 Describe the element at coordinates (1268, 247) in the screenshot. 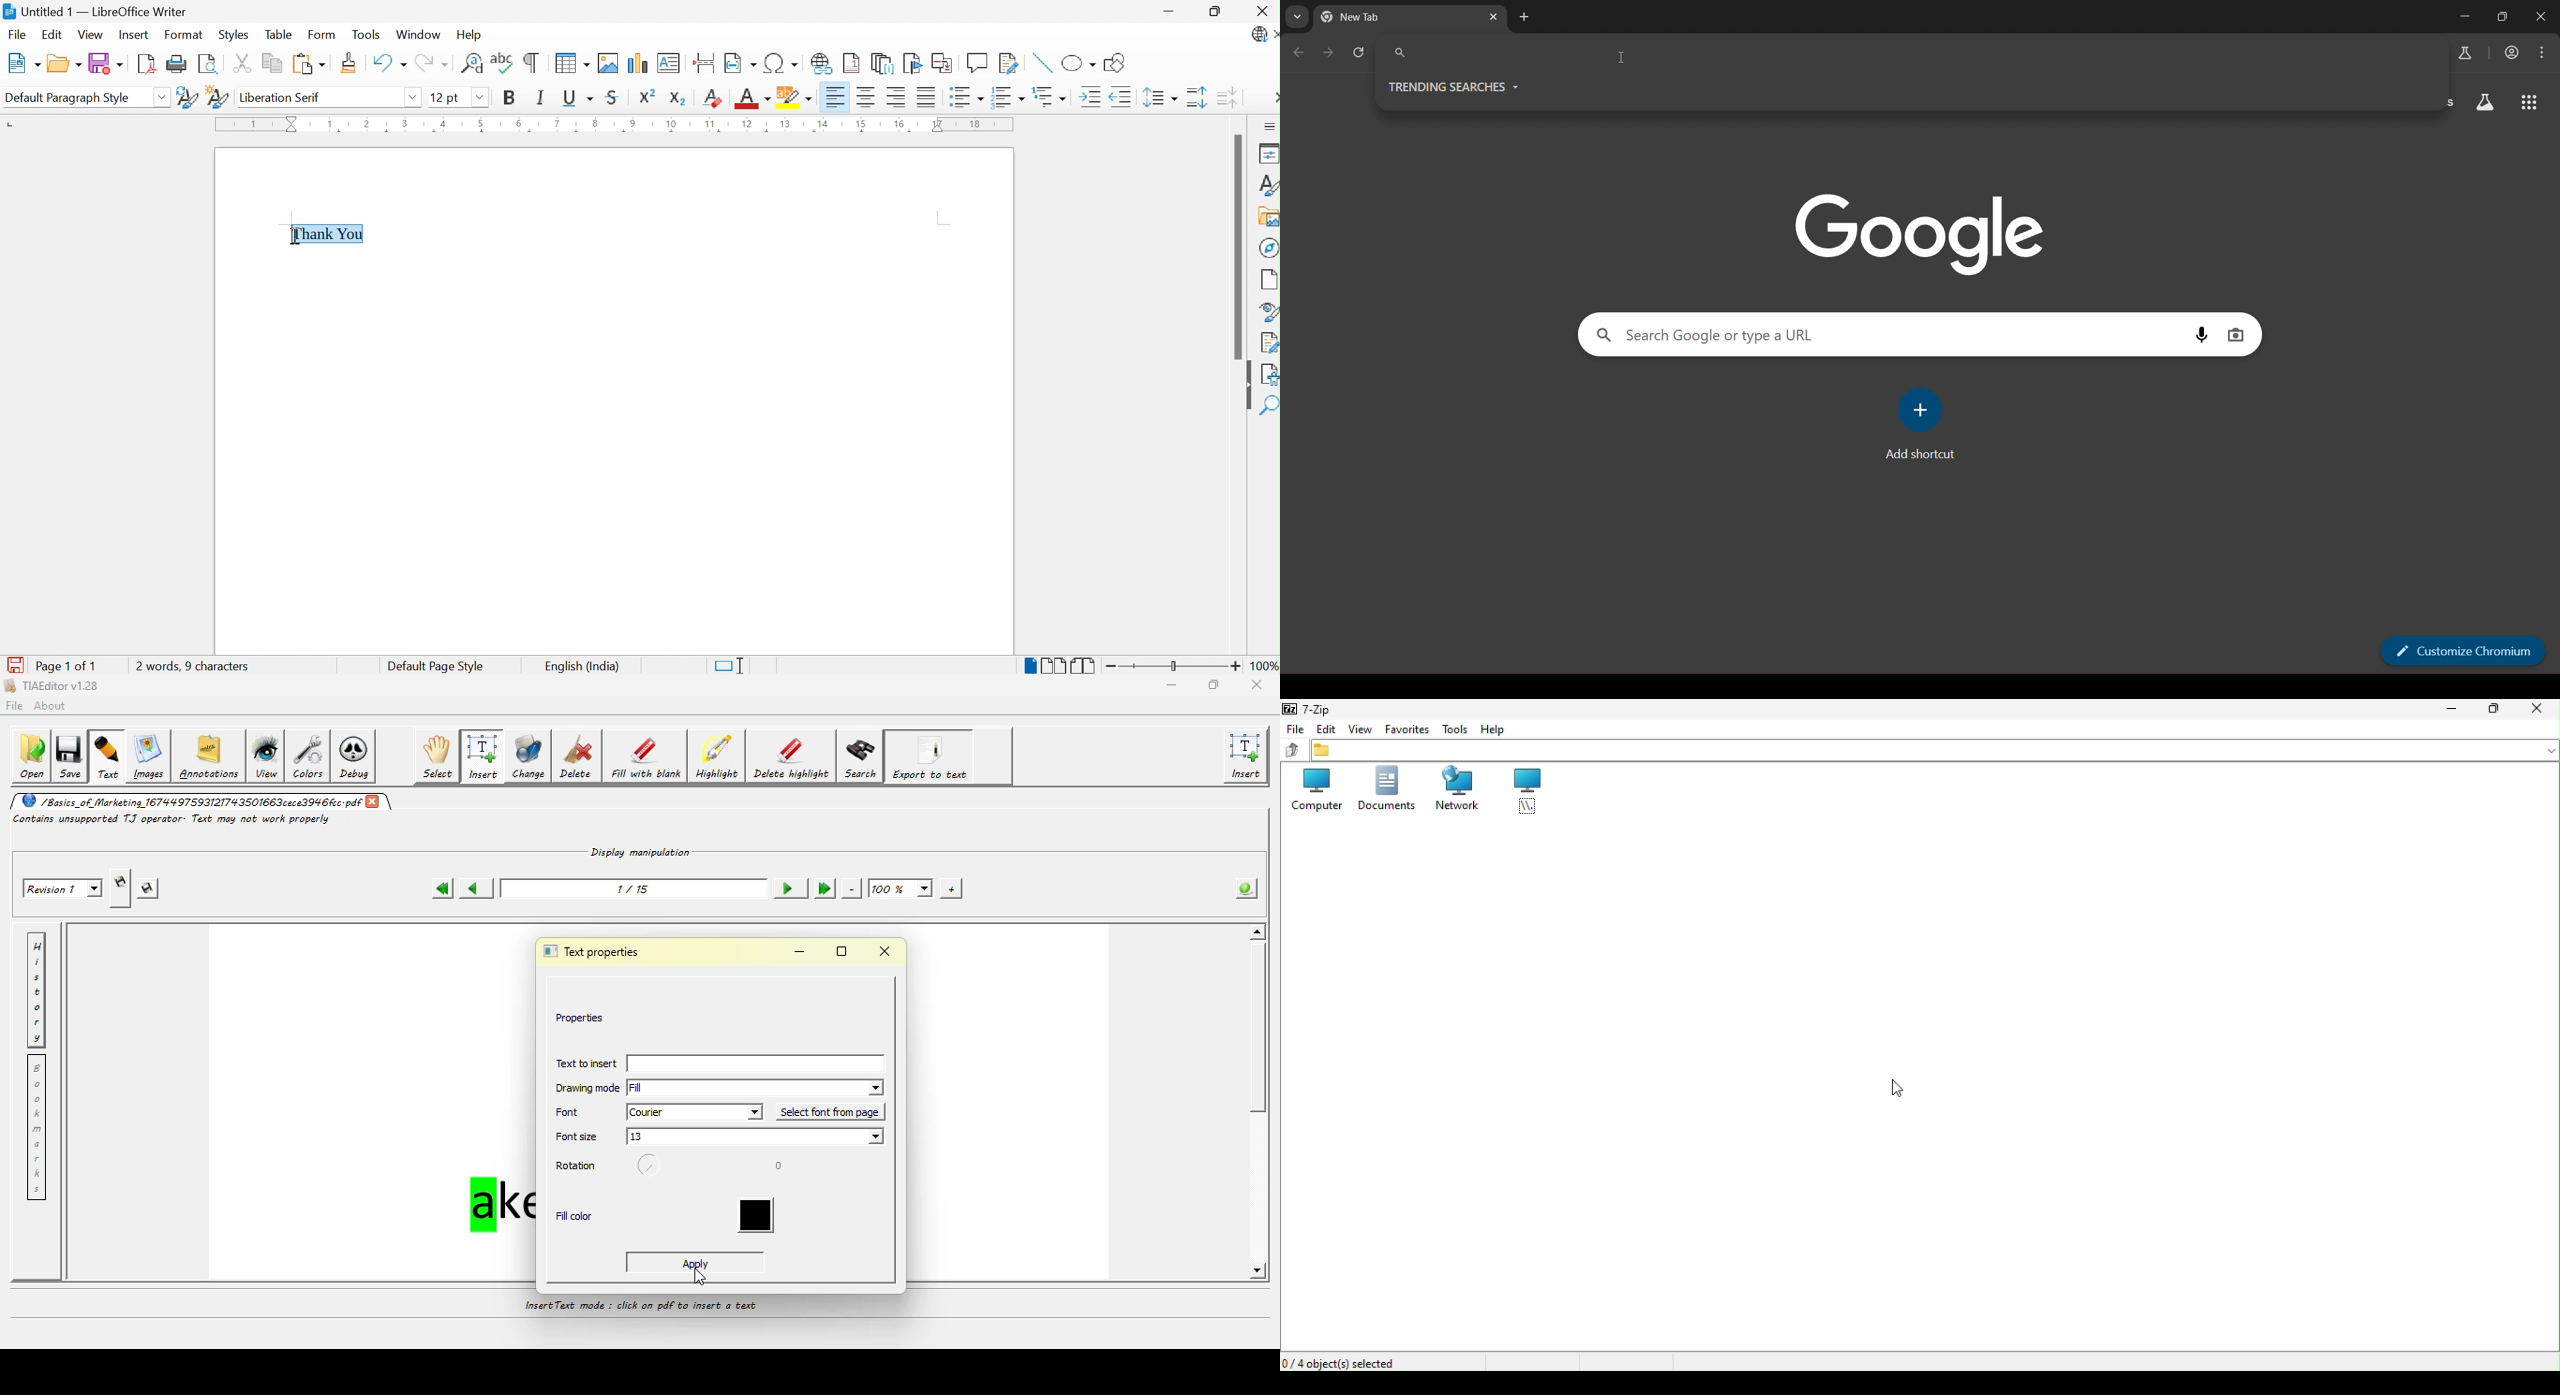

I see `Navigator` at that location.